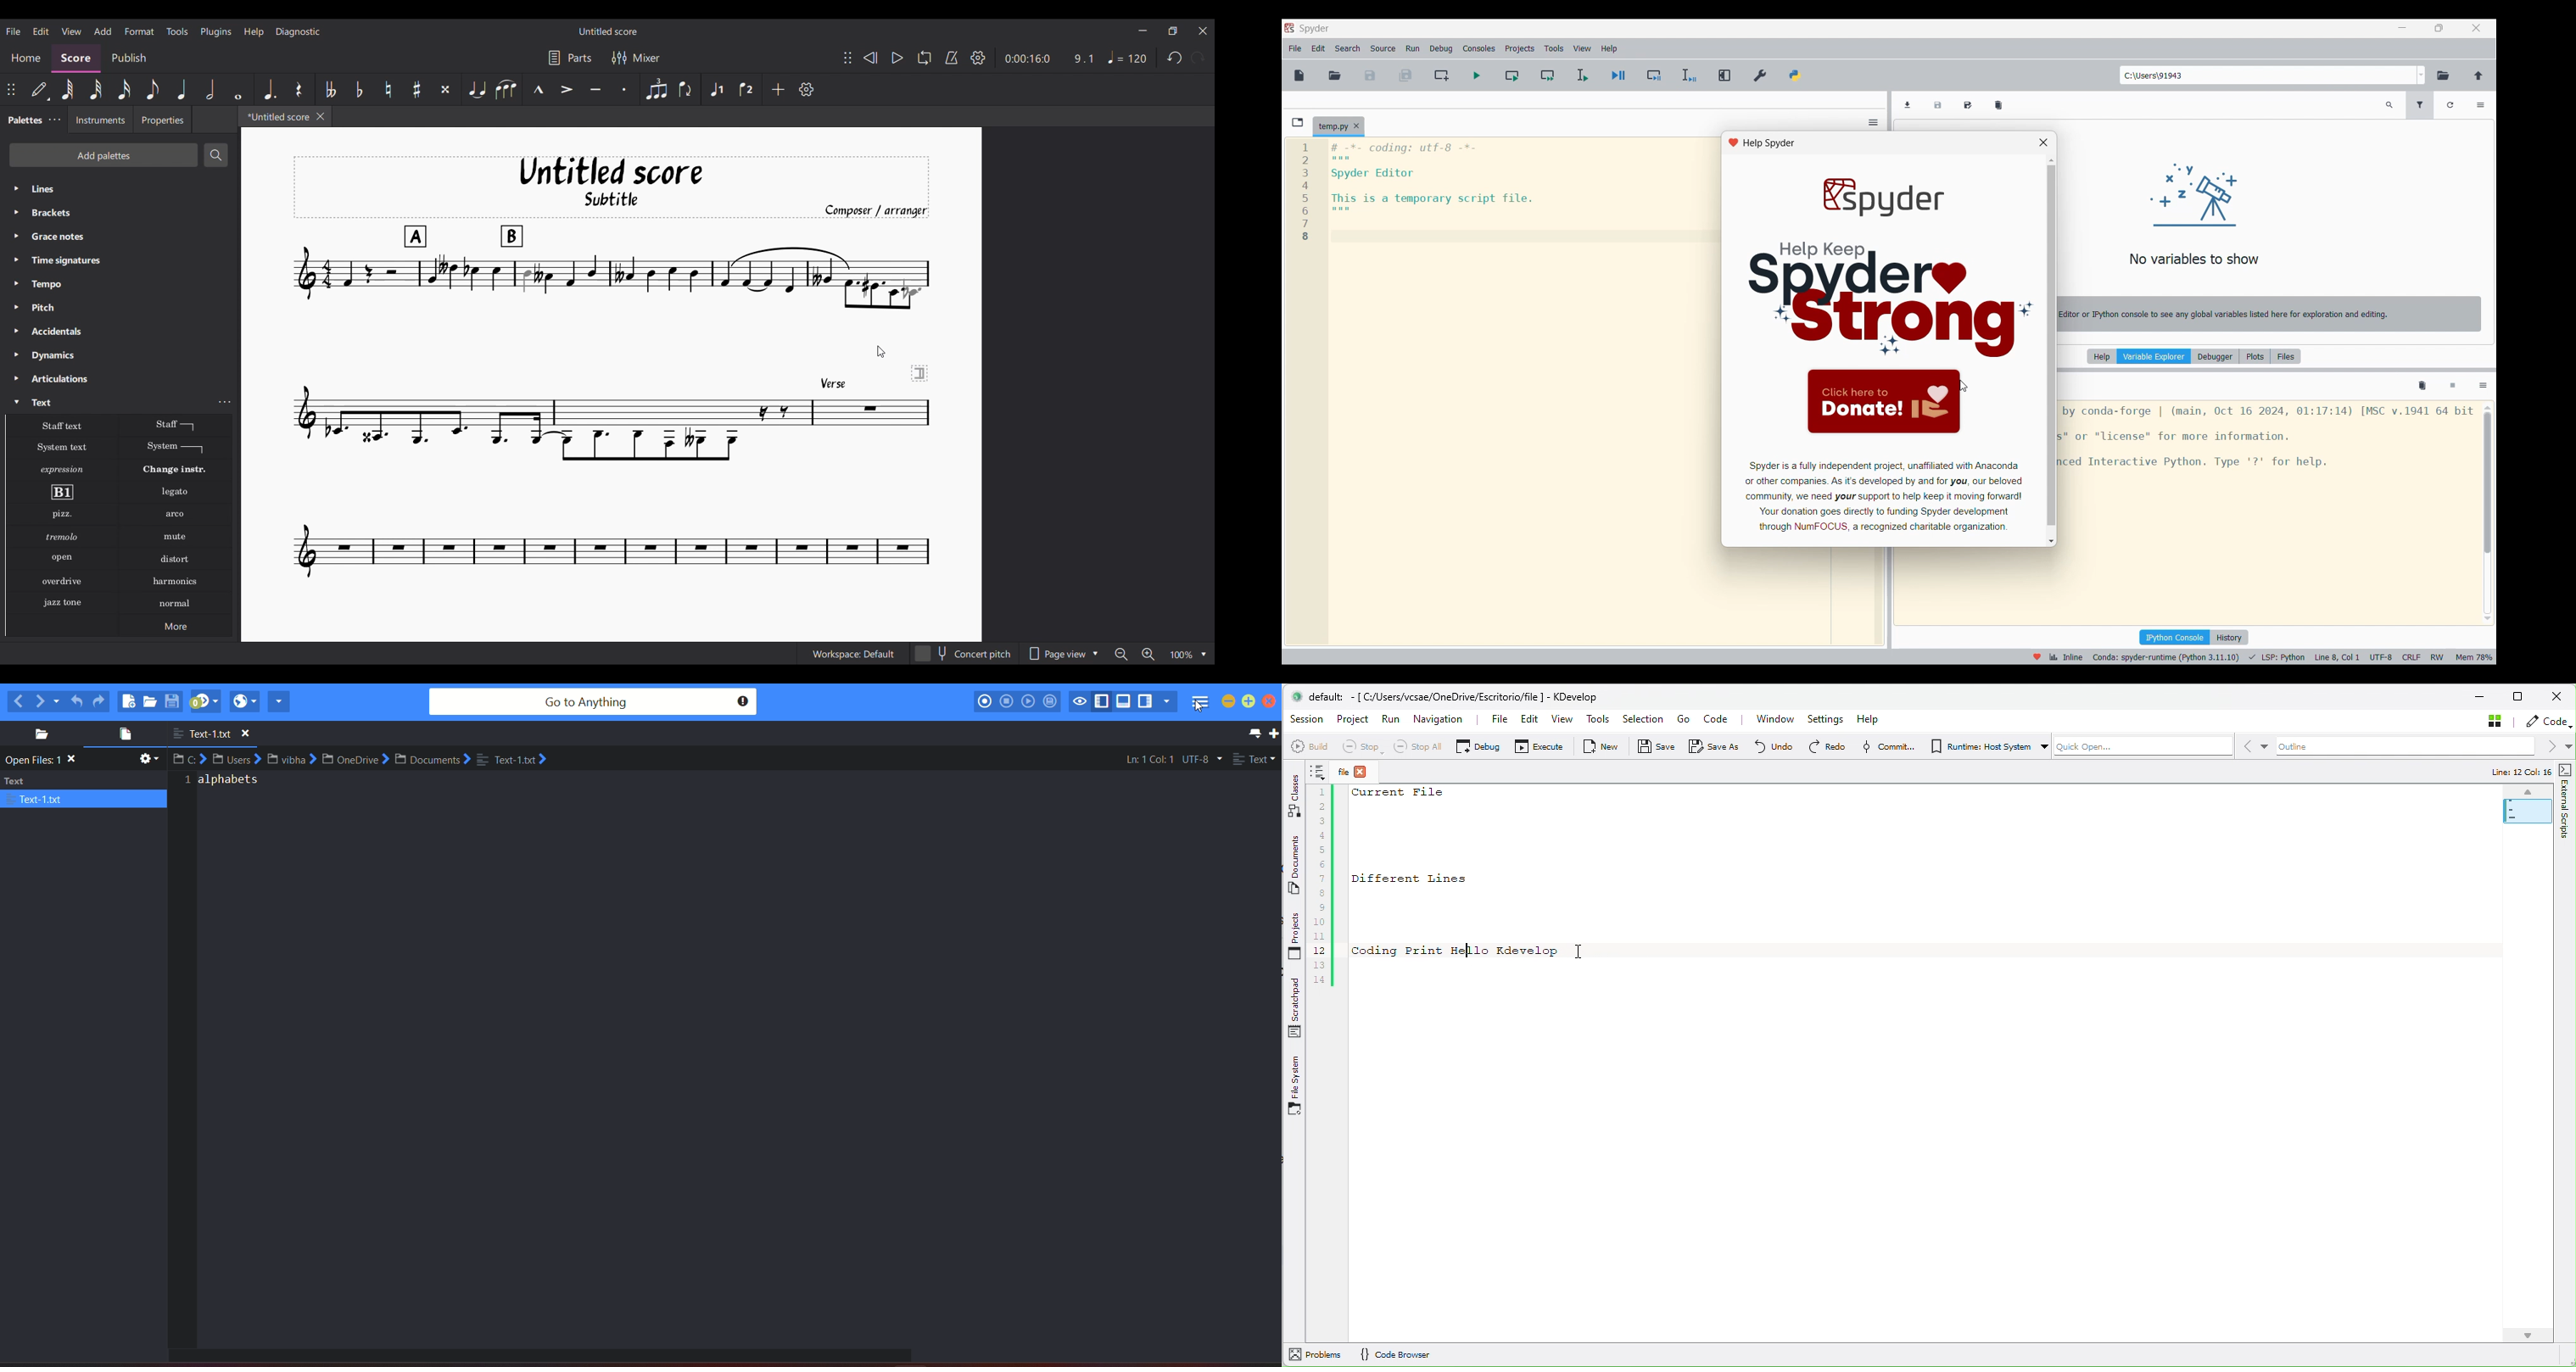 The image size is (2576, 1372). What do you see at coordinates (1406, 75) in the screenshot?
I see `Save all files` at bounding box center [1406, 75].